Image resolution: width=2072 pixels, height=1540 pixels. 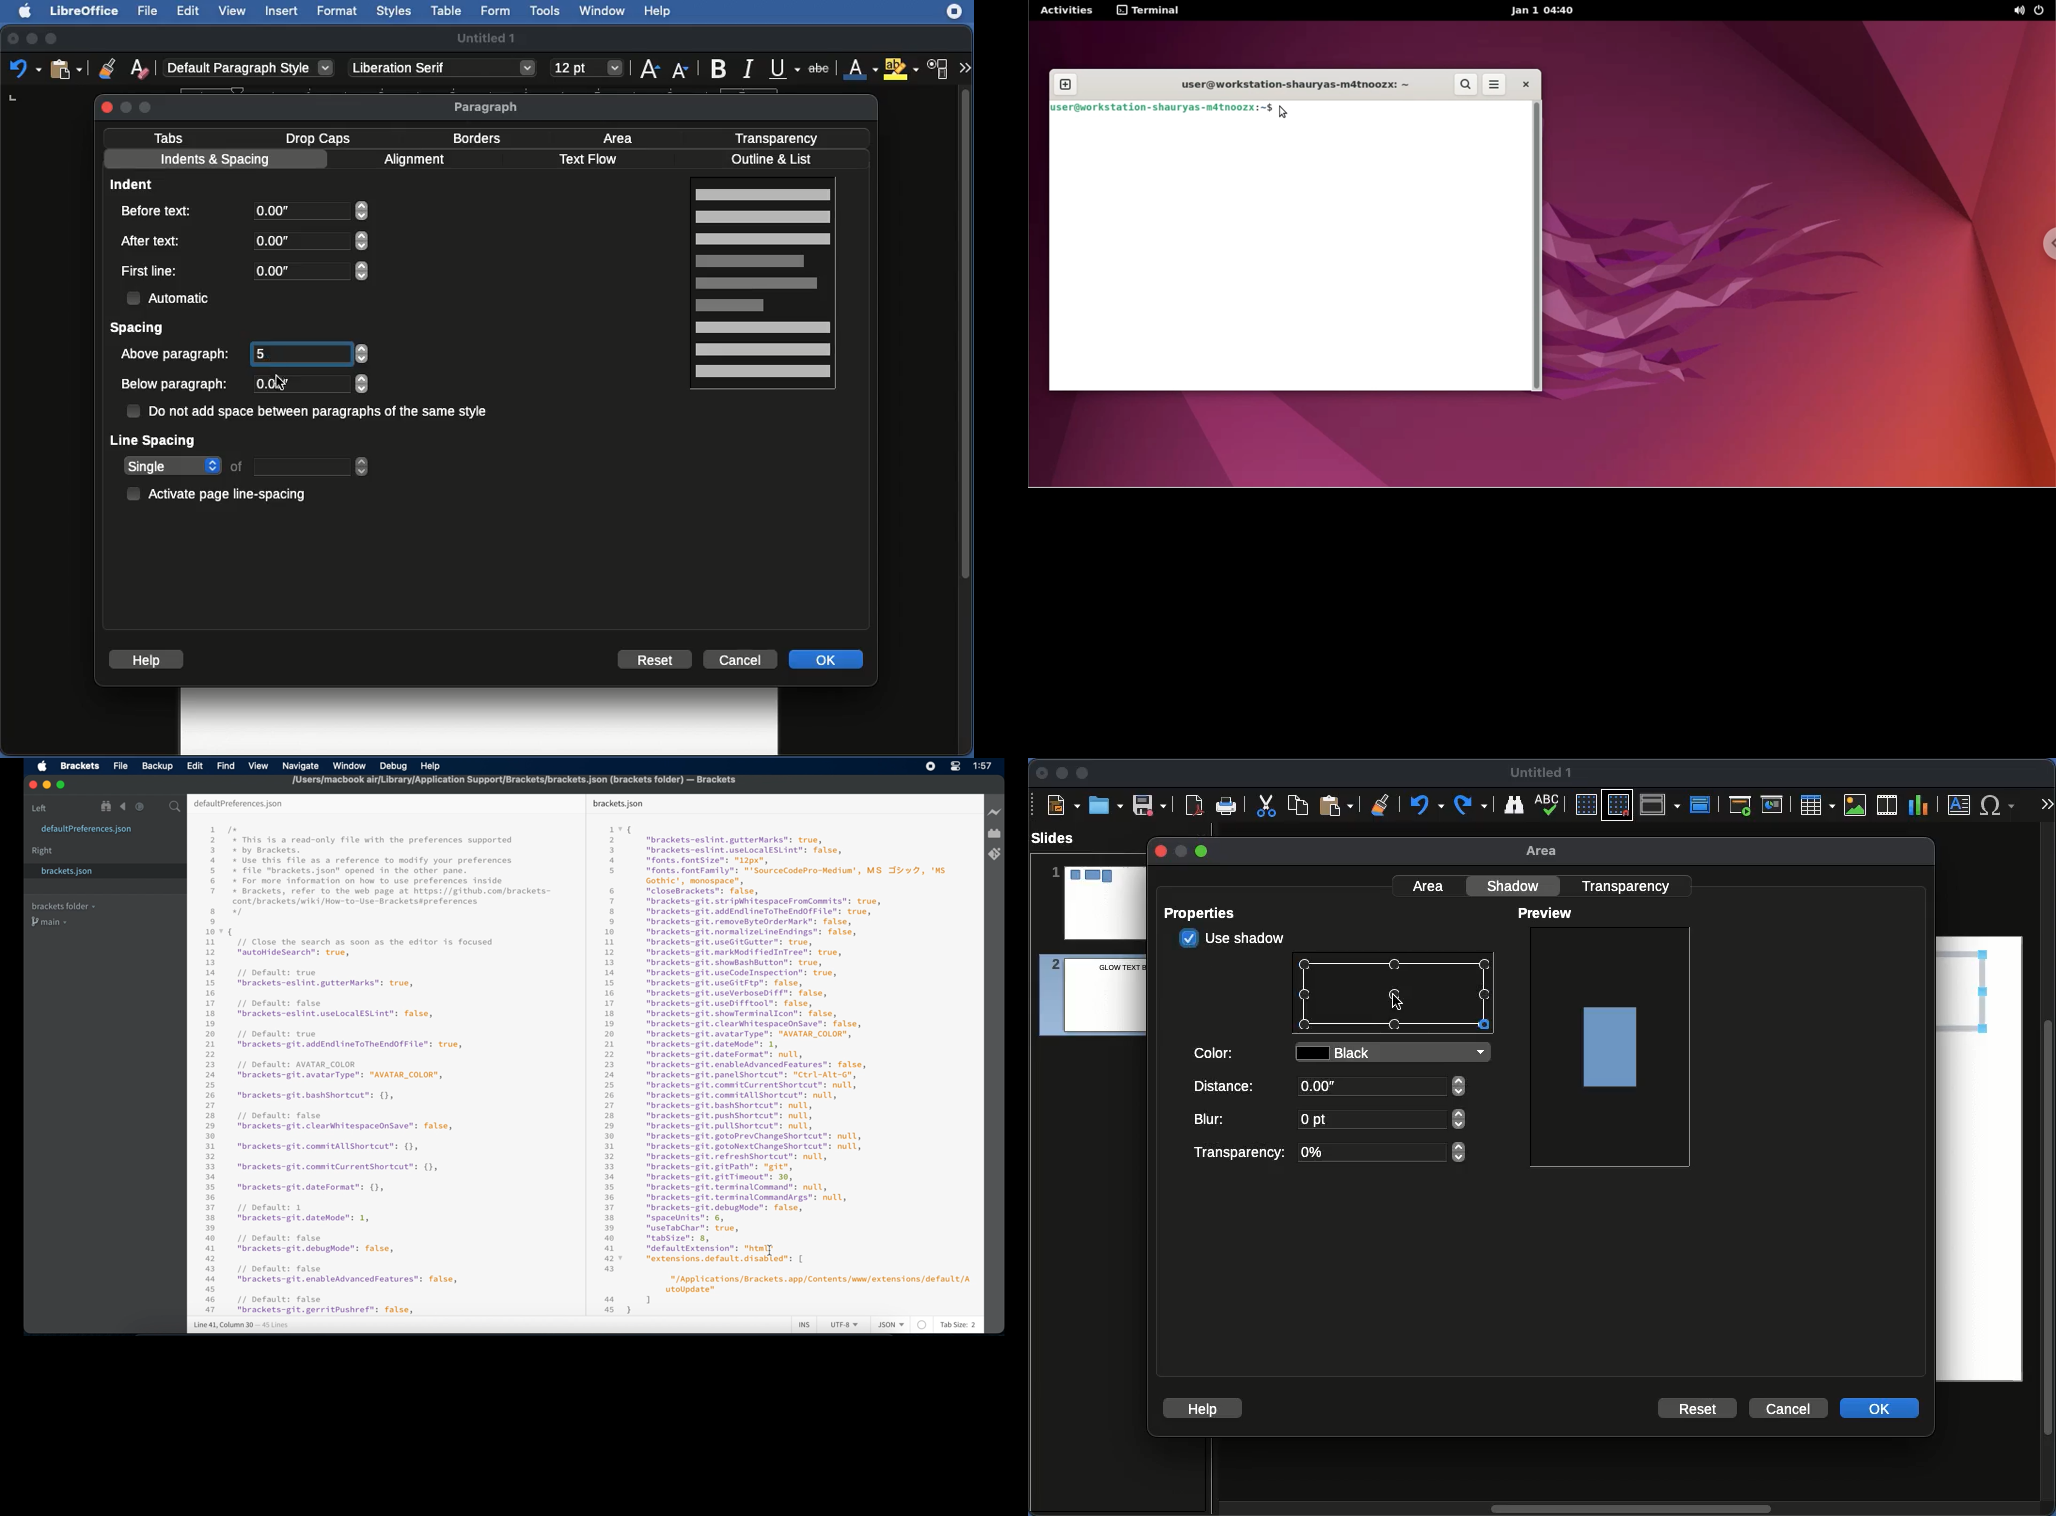 What do you see at coordinates (903, 69) in the screenshot?
I see `Highlighting` at bounding box center [903, 69].